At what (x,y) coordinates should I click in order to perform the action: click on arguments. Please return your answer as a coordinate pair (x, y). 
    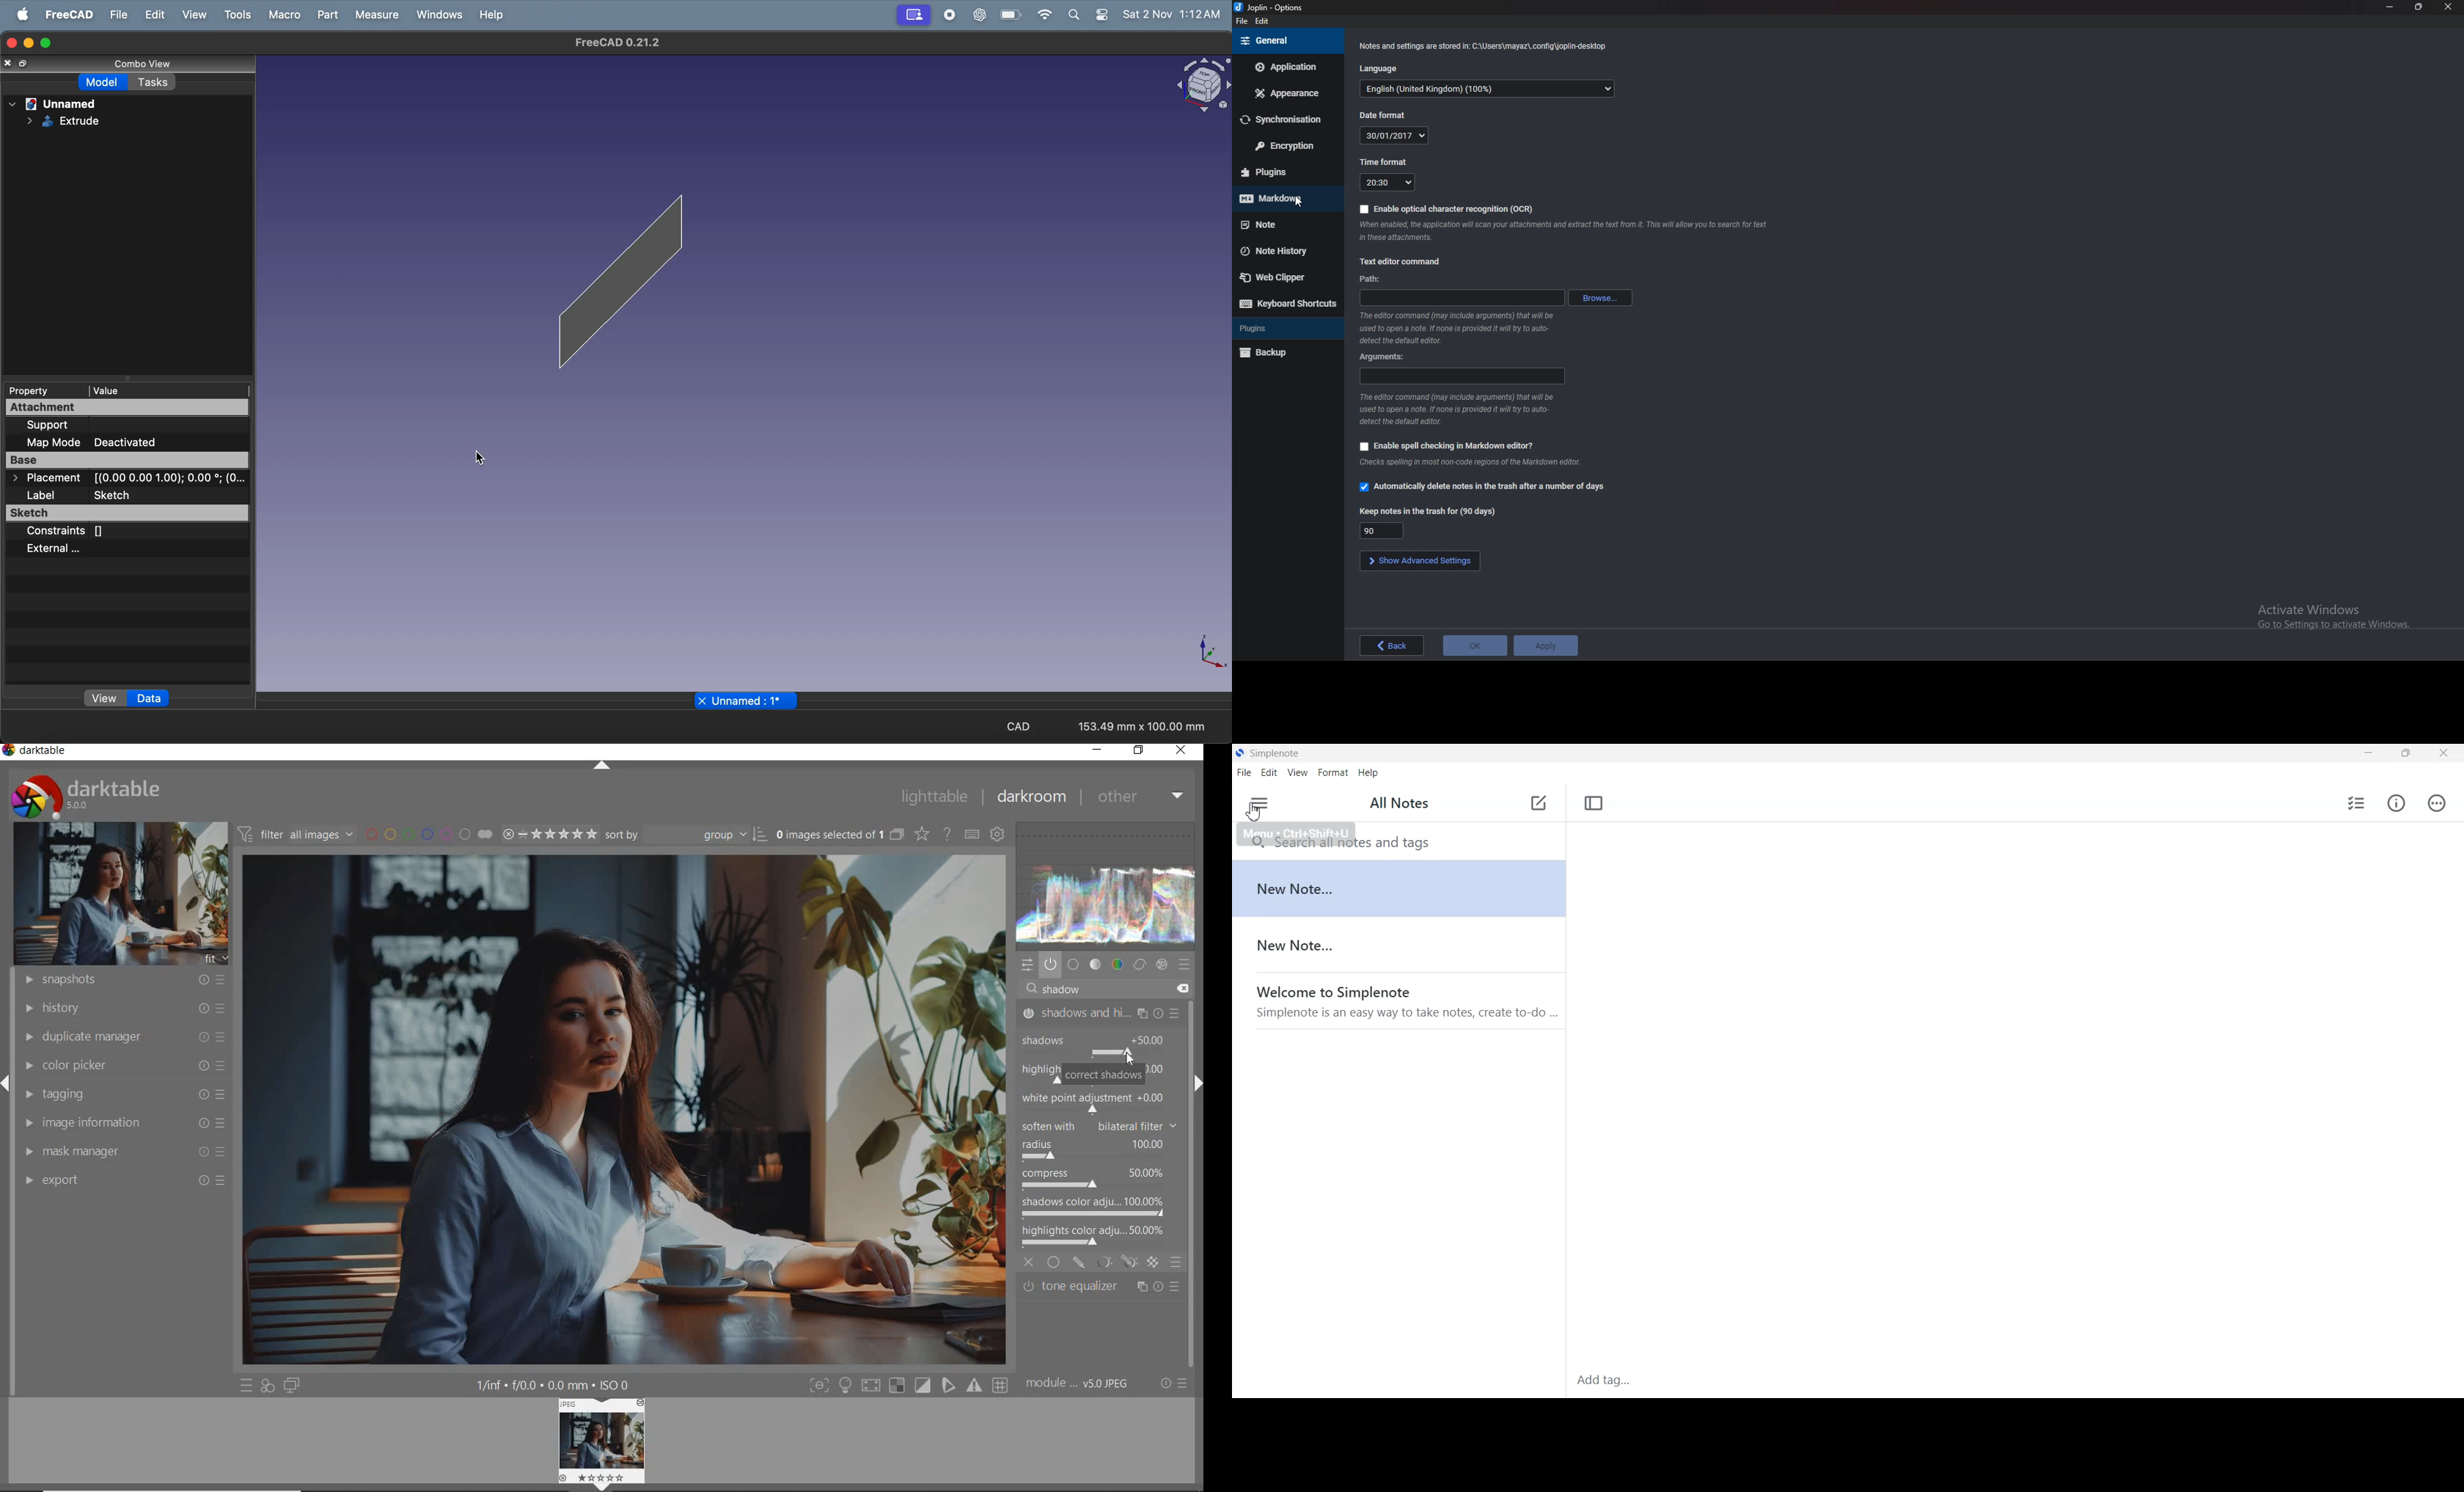
    Looking at the image, I should click on (1383, 357).